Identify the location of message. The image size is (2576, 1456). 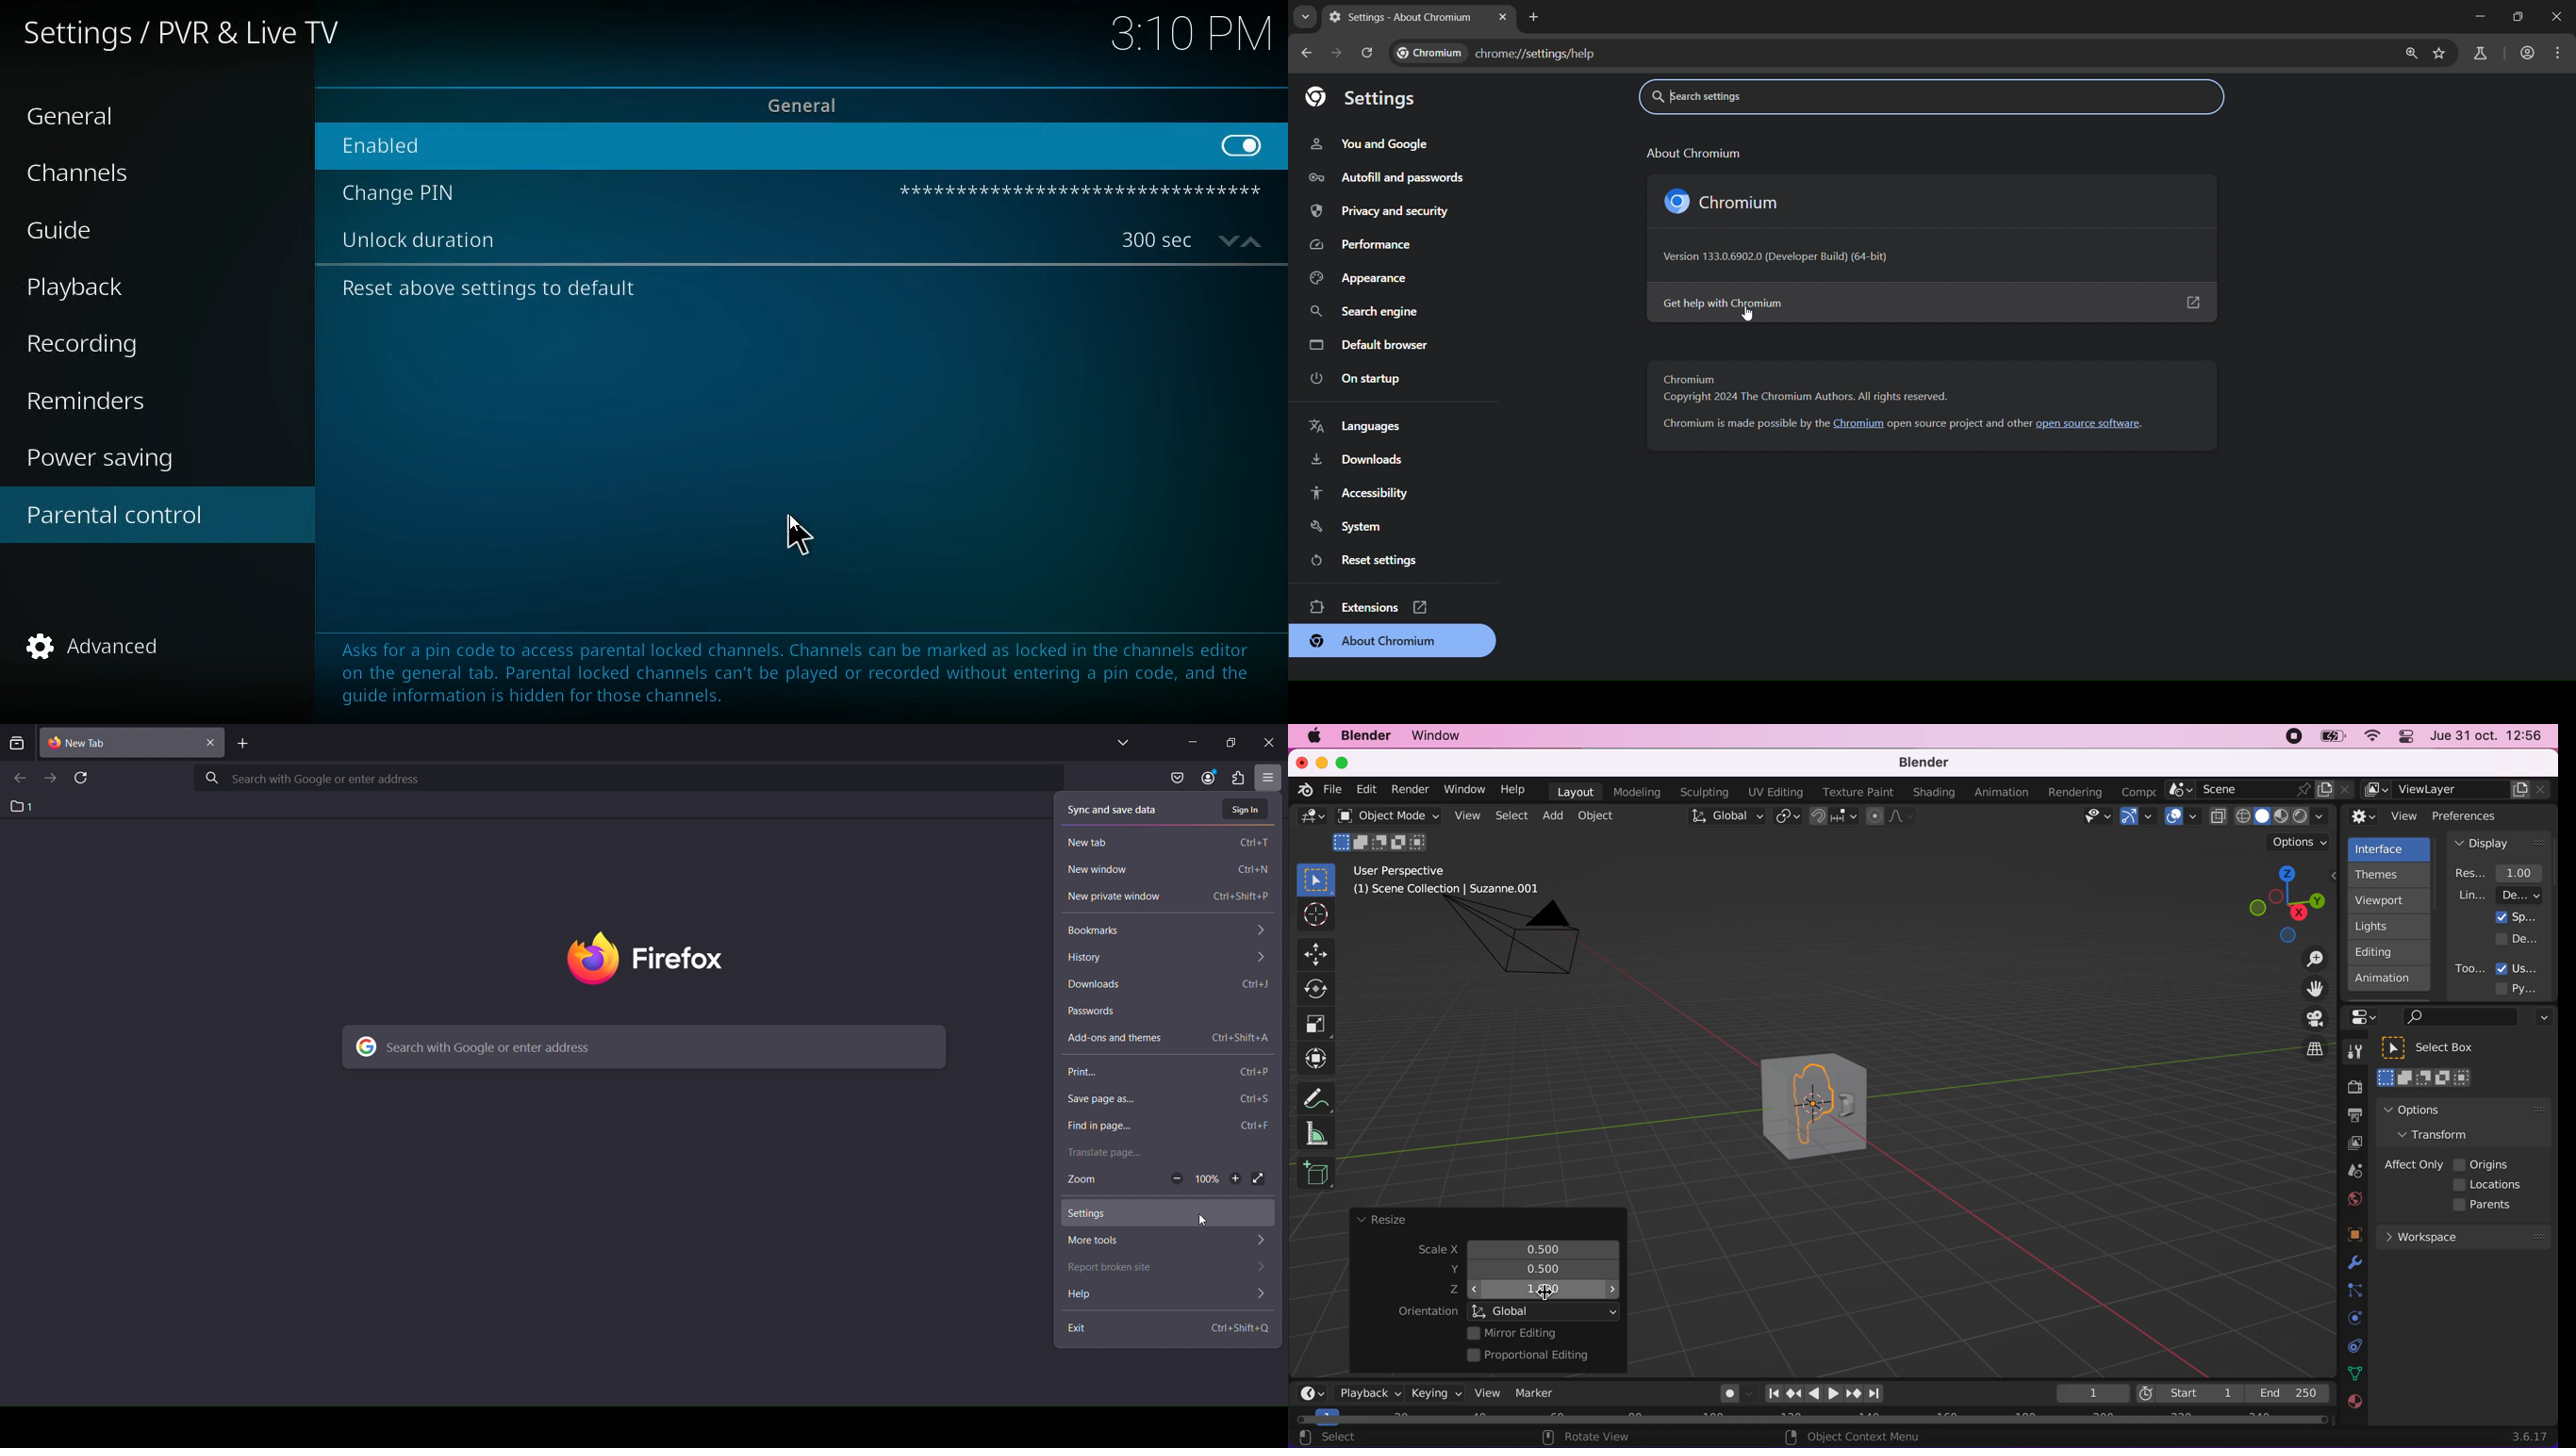
(797, 674).